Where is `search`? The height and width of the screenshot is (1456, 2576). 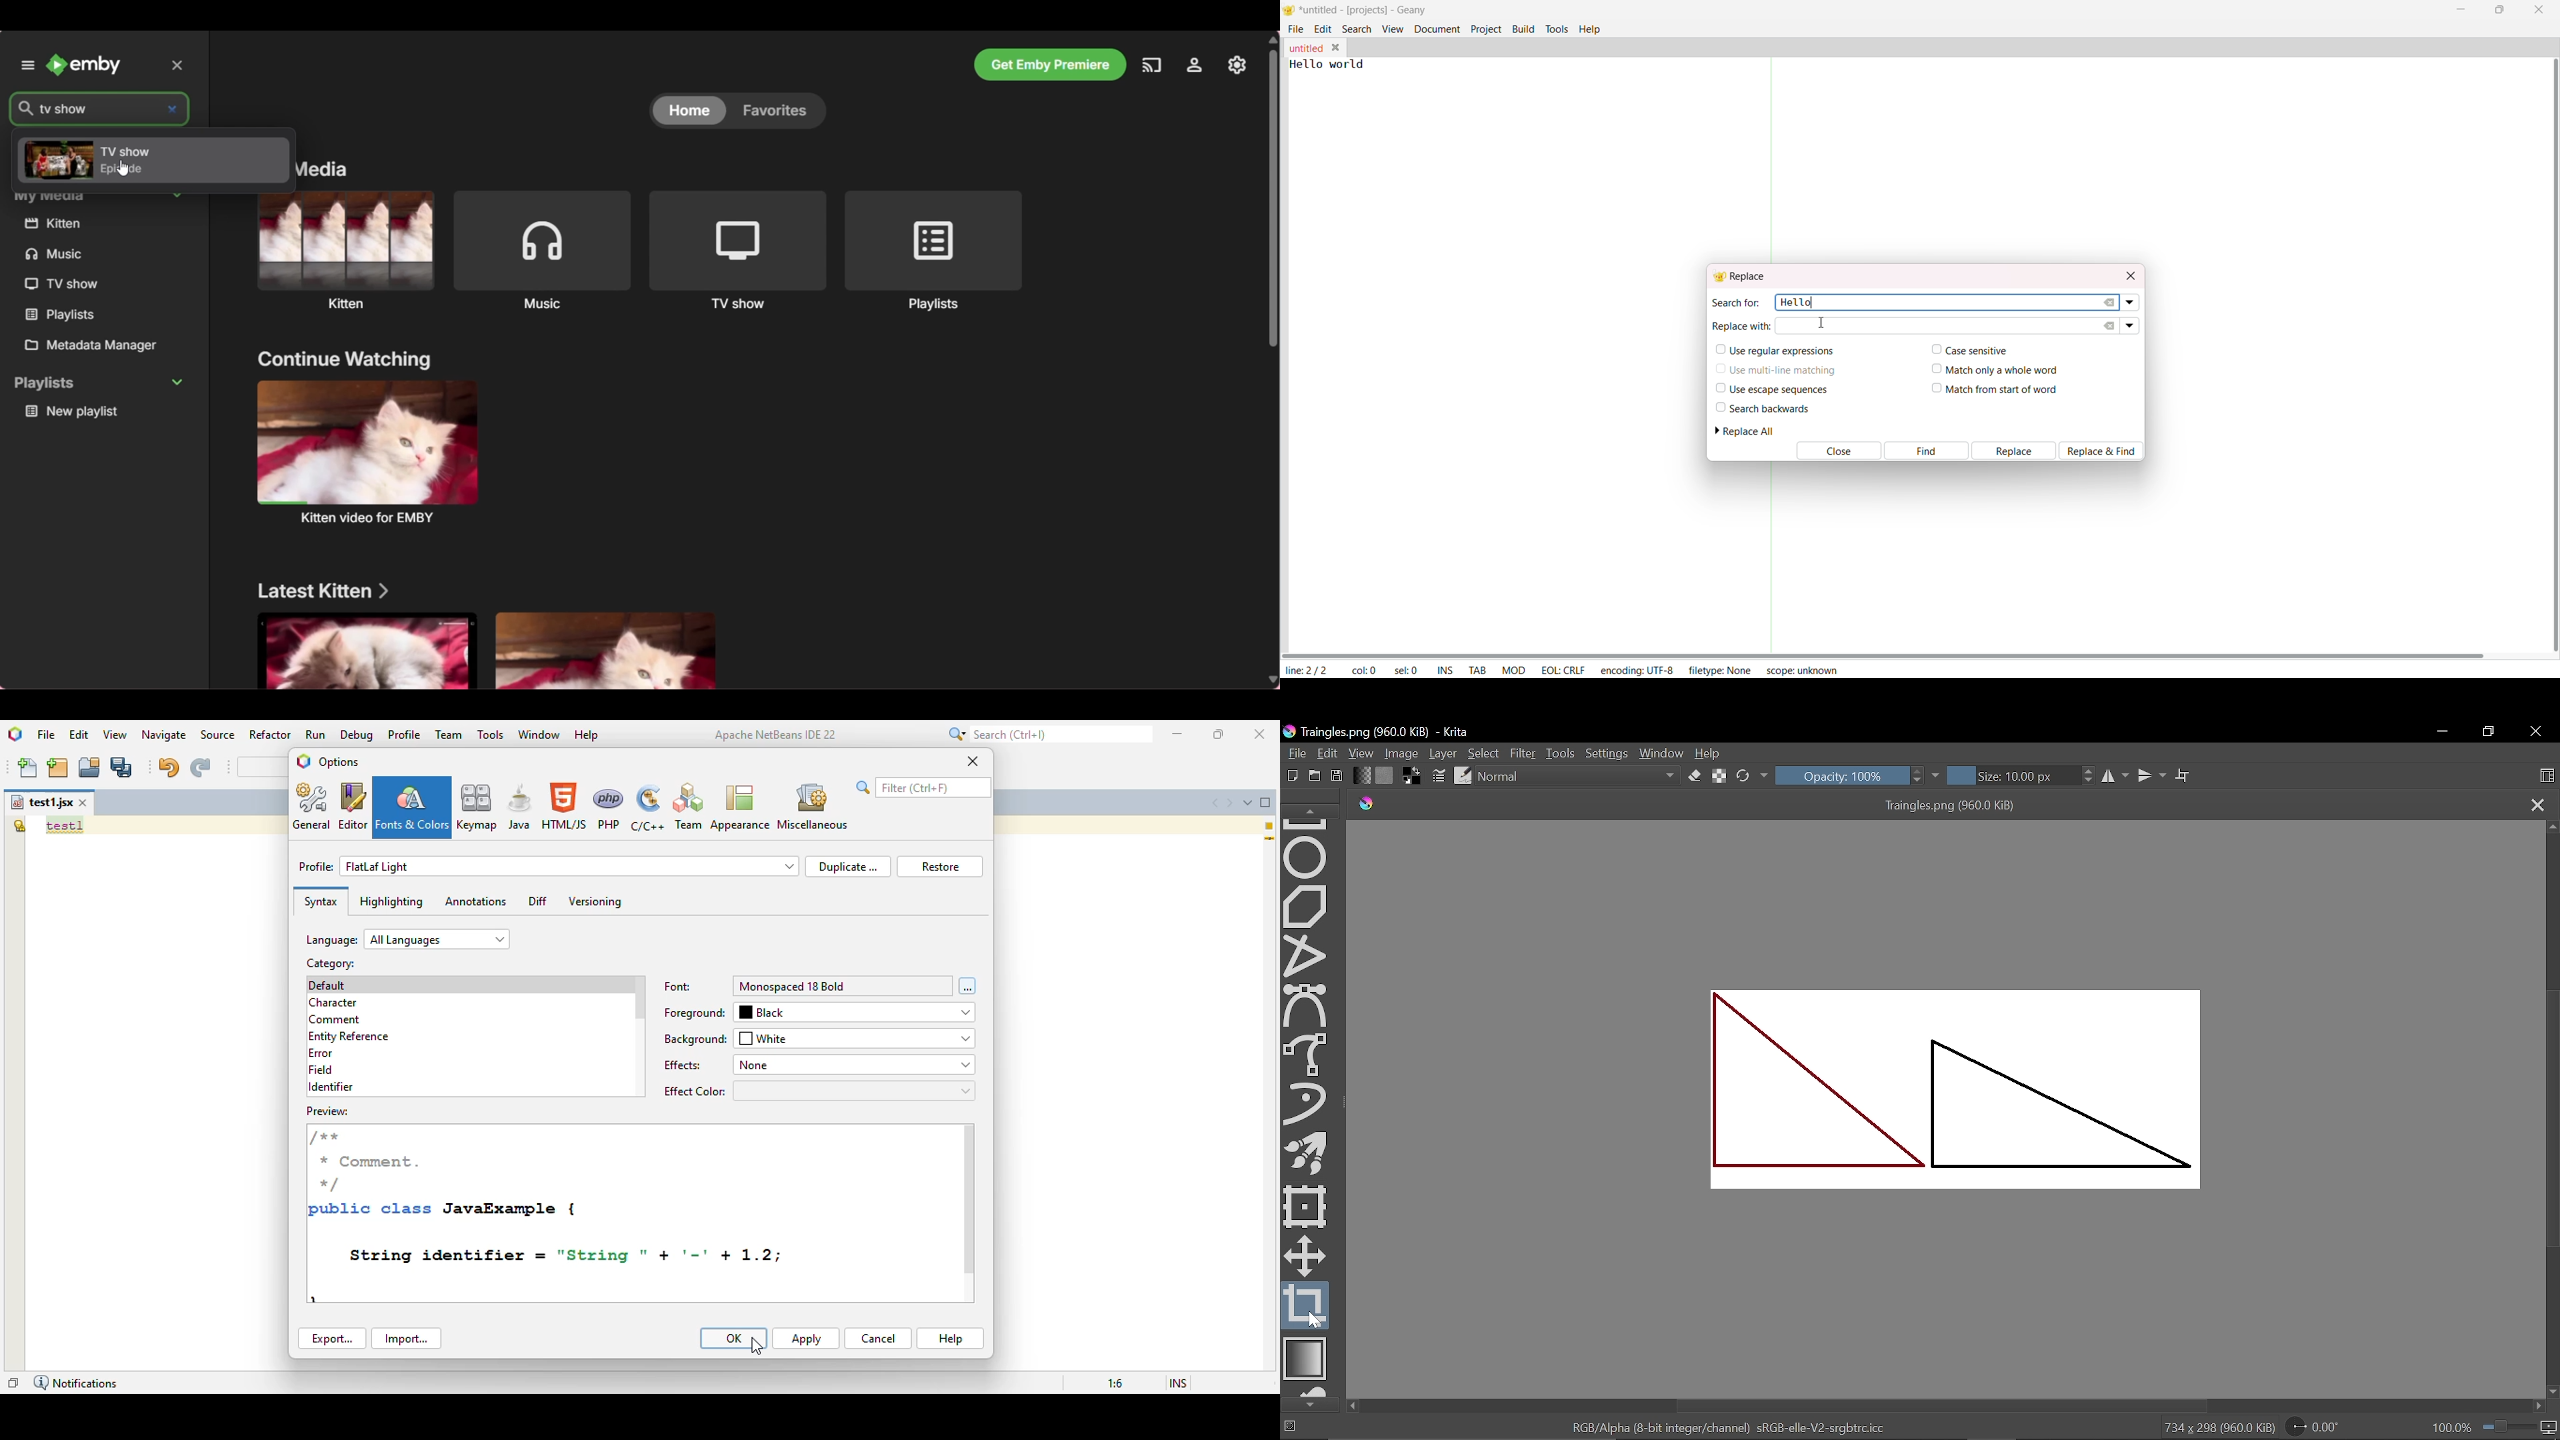 search is located at coordinates (924, 787).